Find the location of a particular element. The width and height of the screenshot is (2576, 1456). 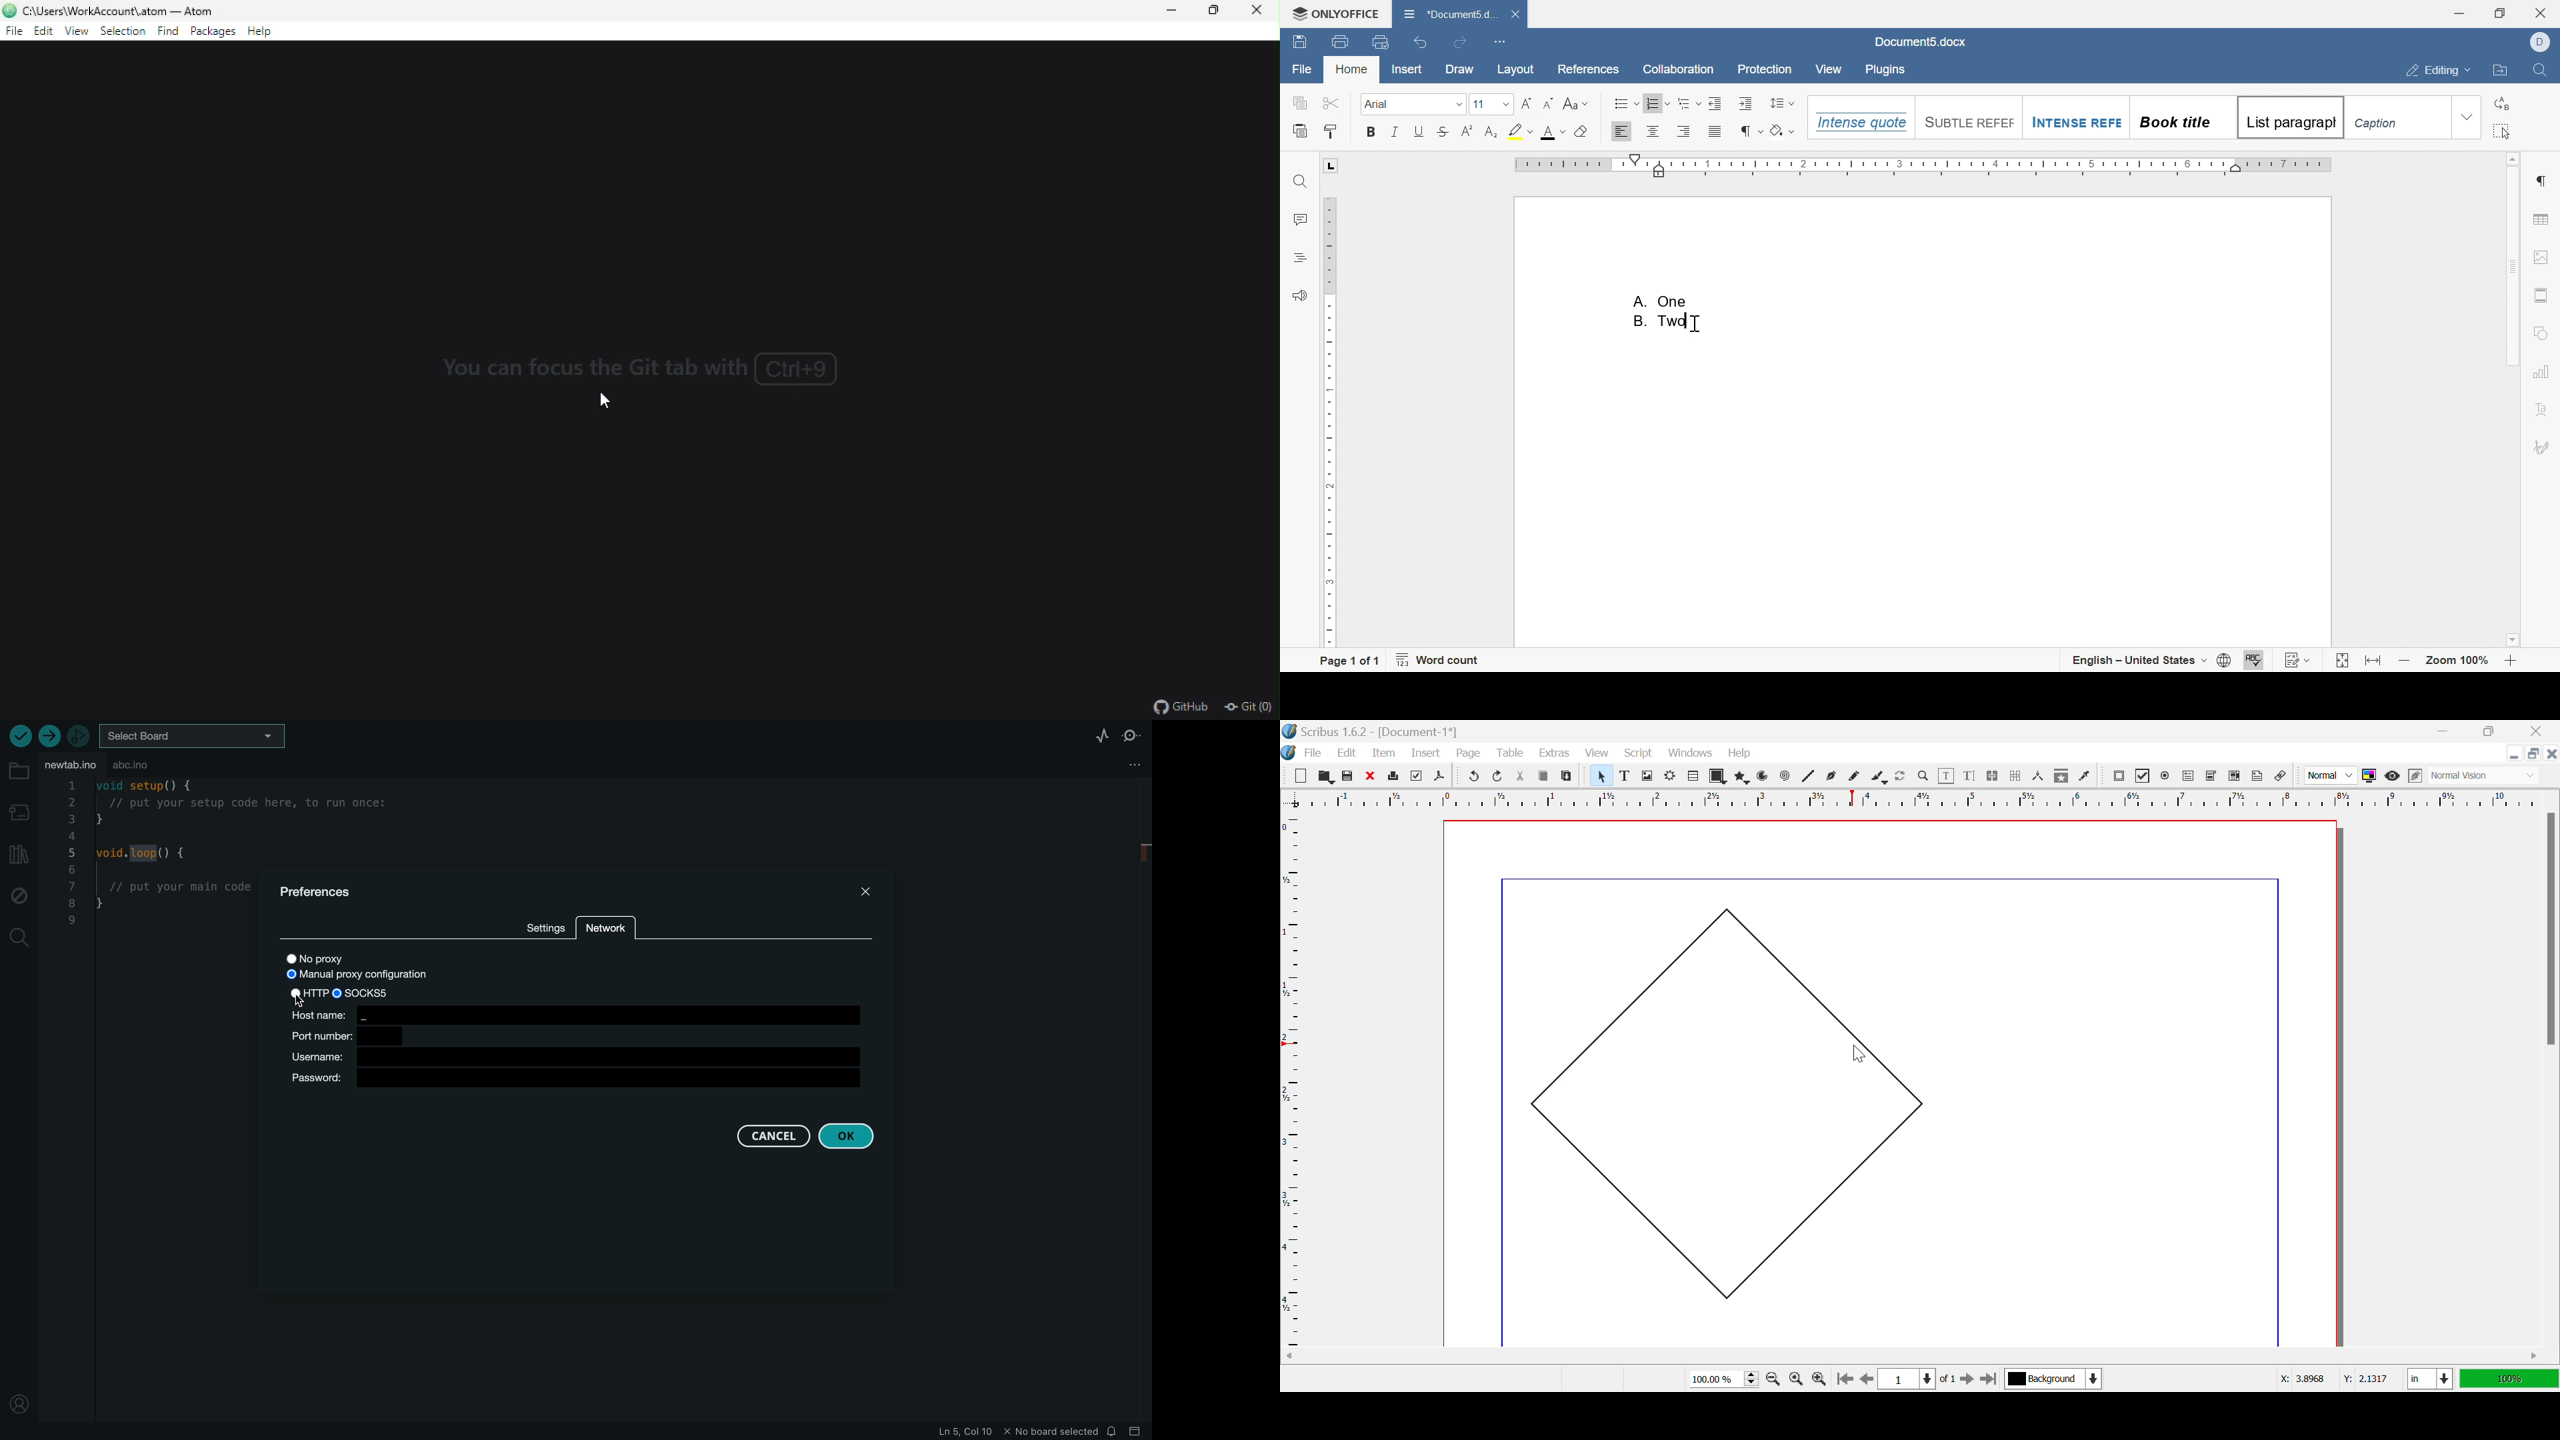

Align Left is located at coordinates (1622, 131).